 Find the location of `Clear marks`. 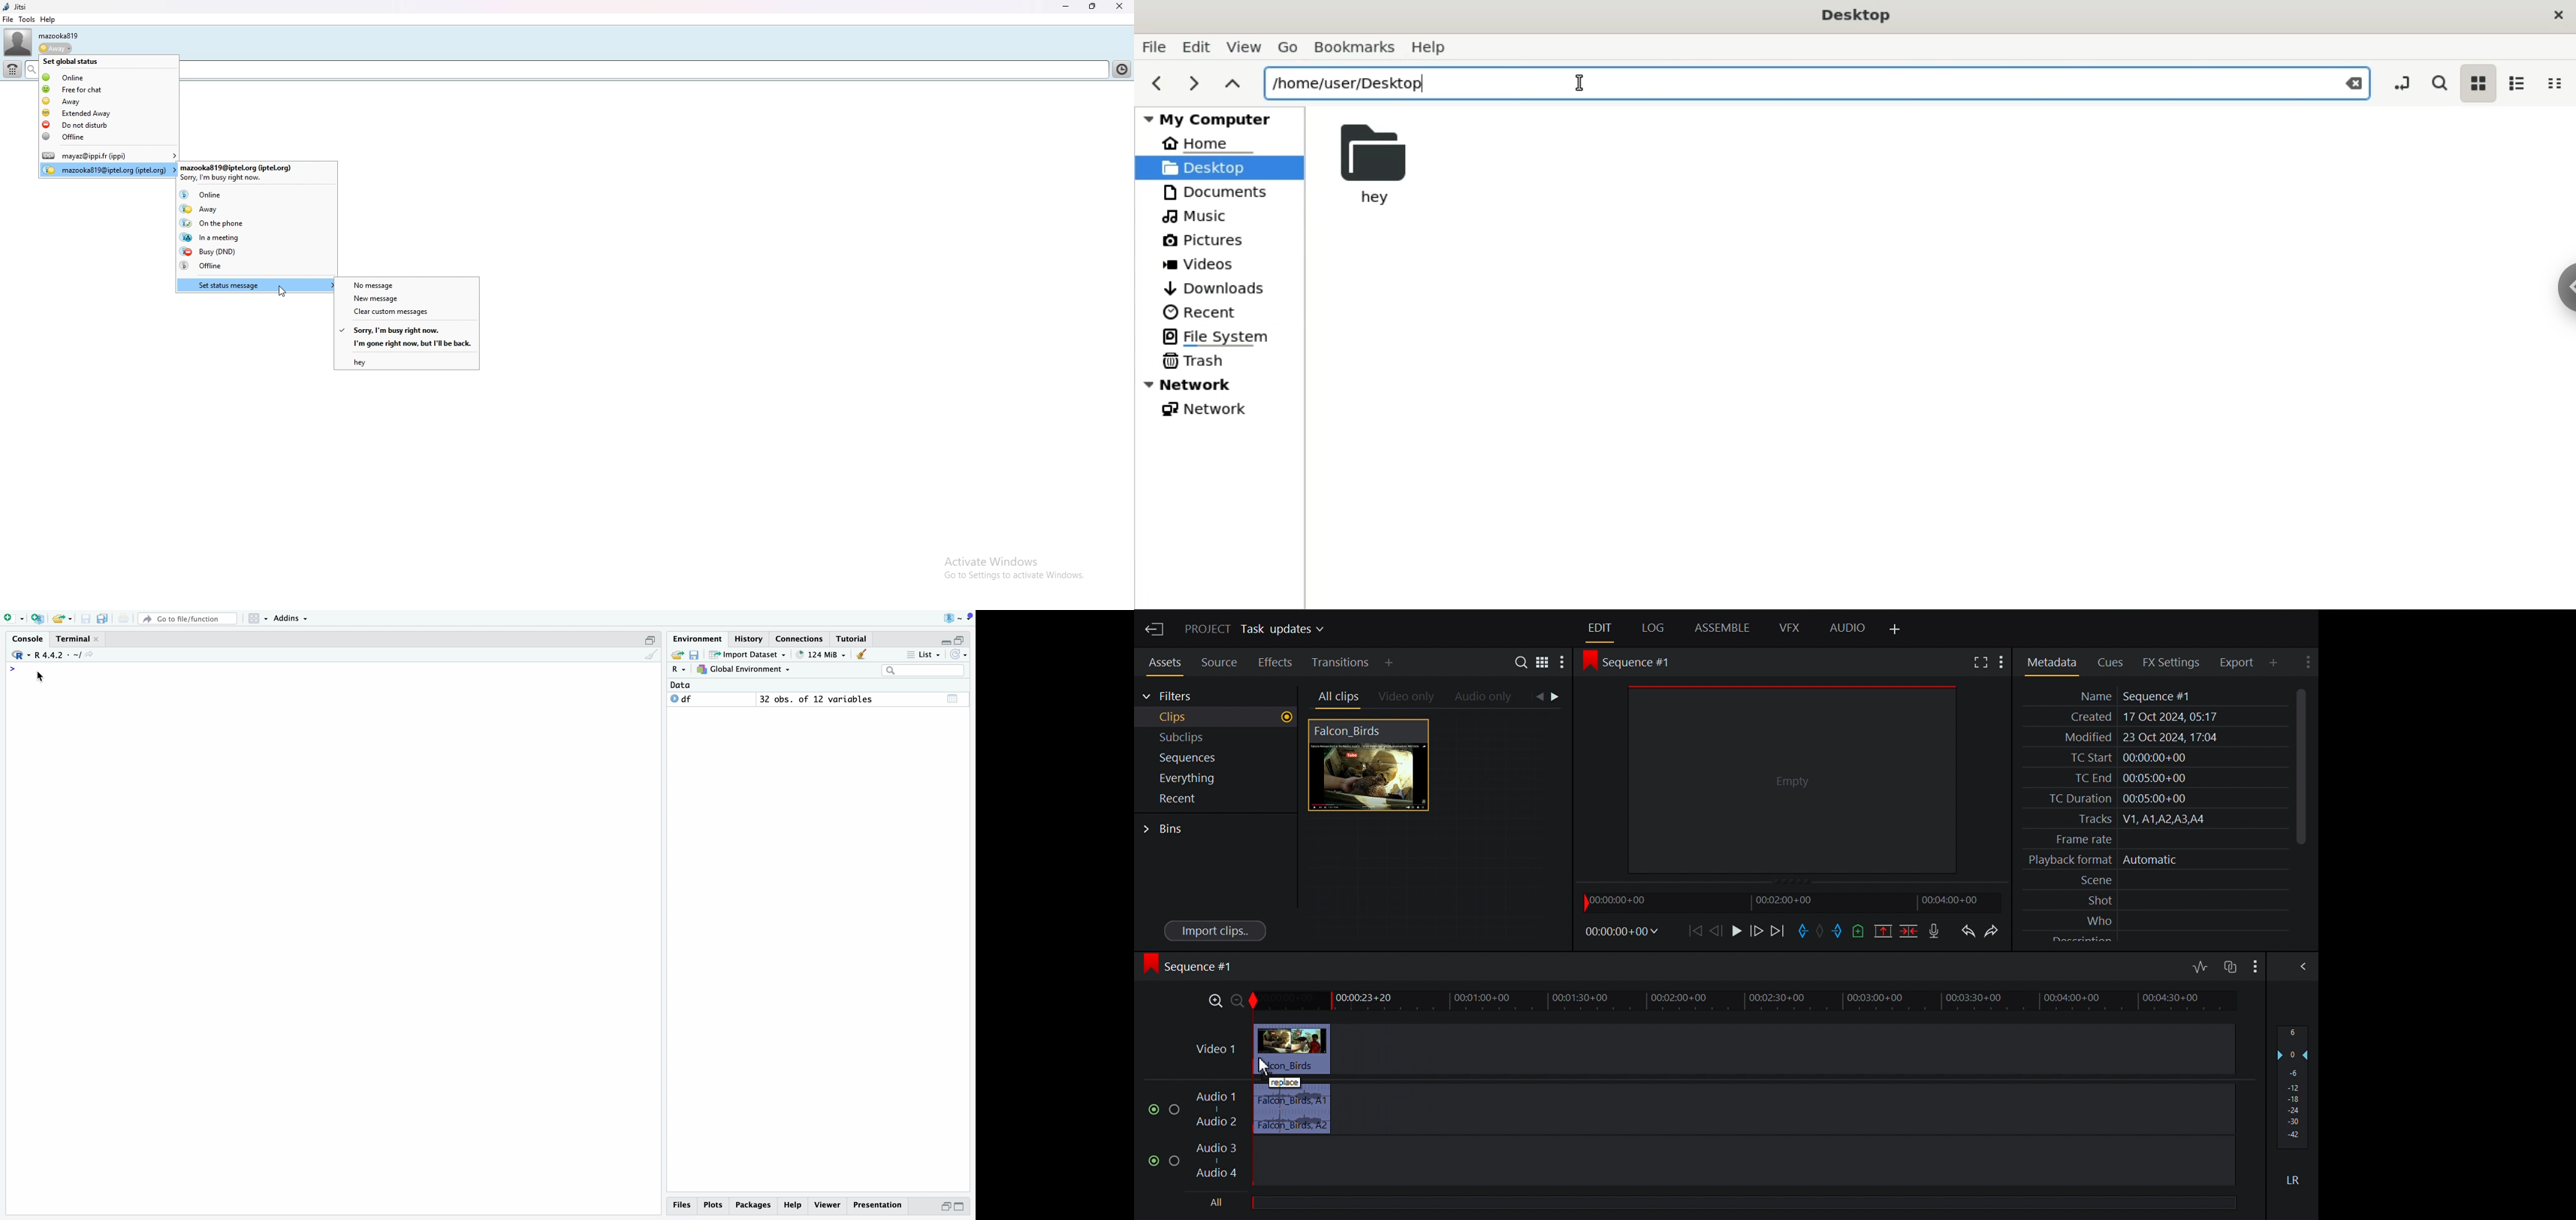

Clear marks is located at coordinates (1820, 930).